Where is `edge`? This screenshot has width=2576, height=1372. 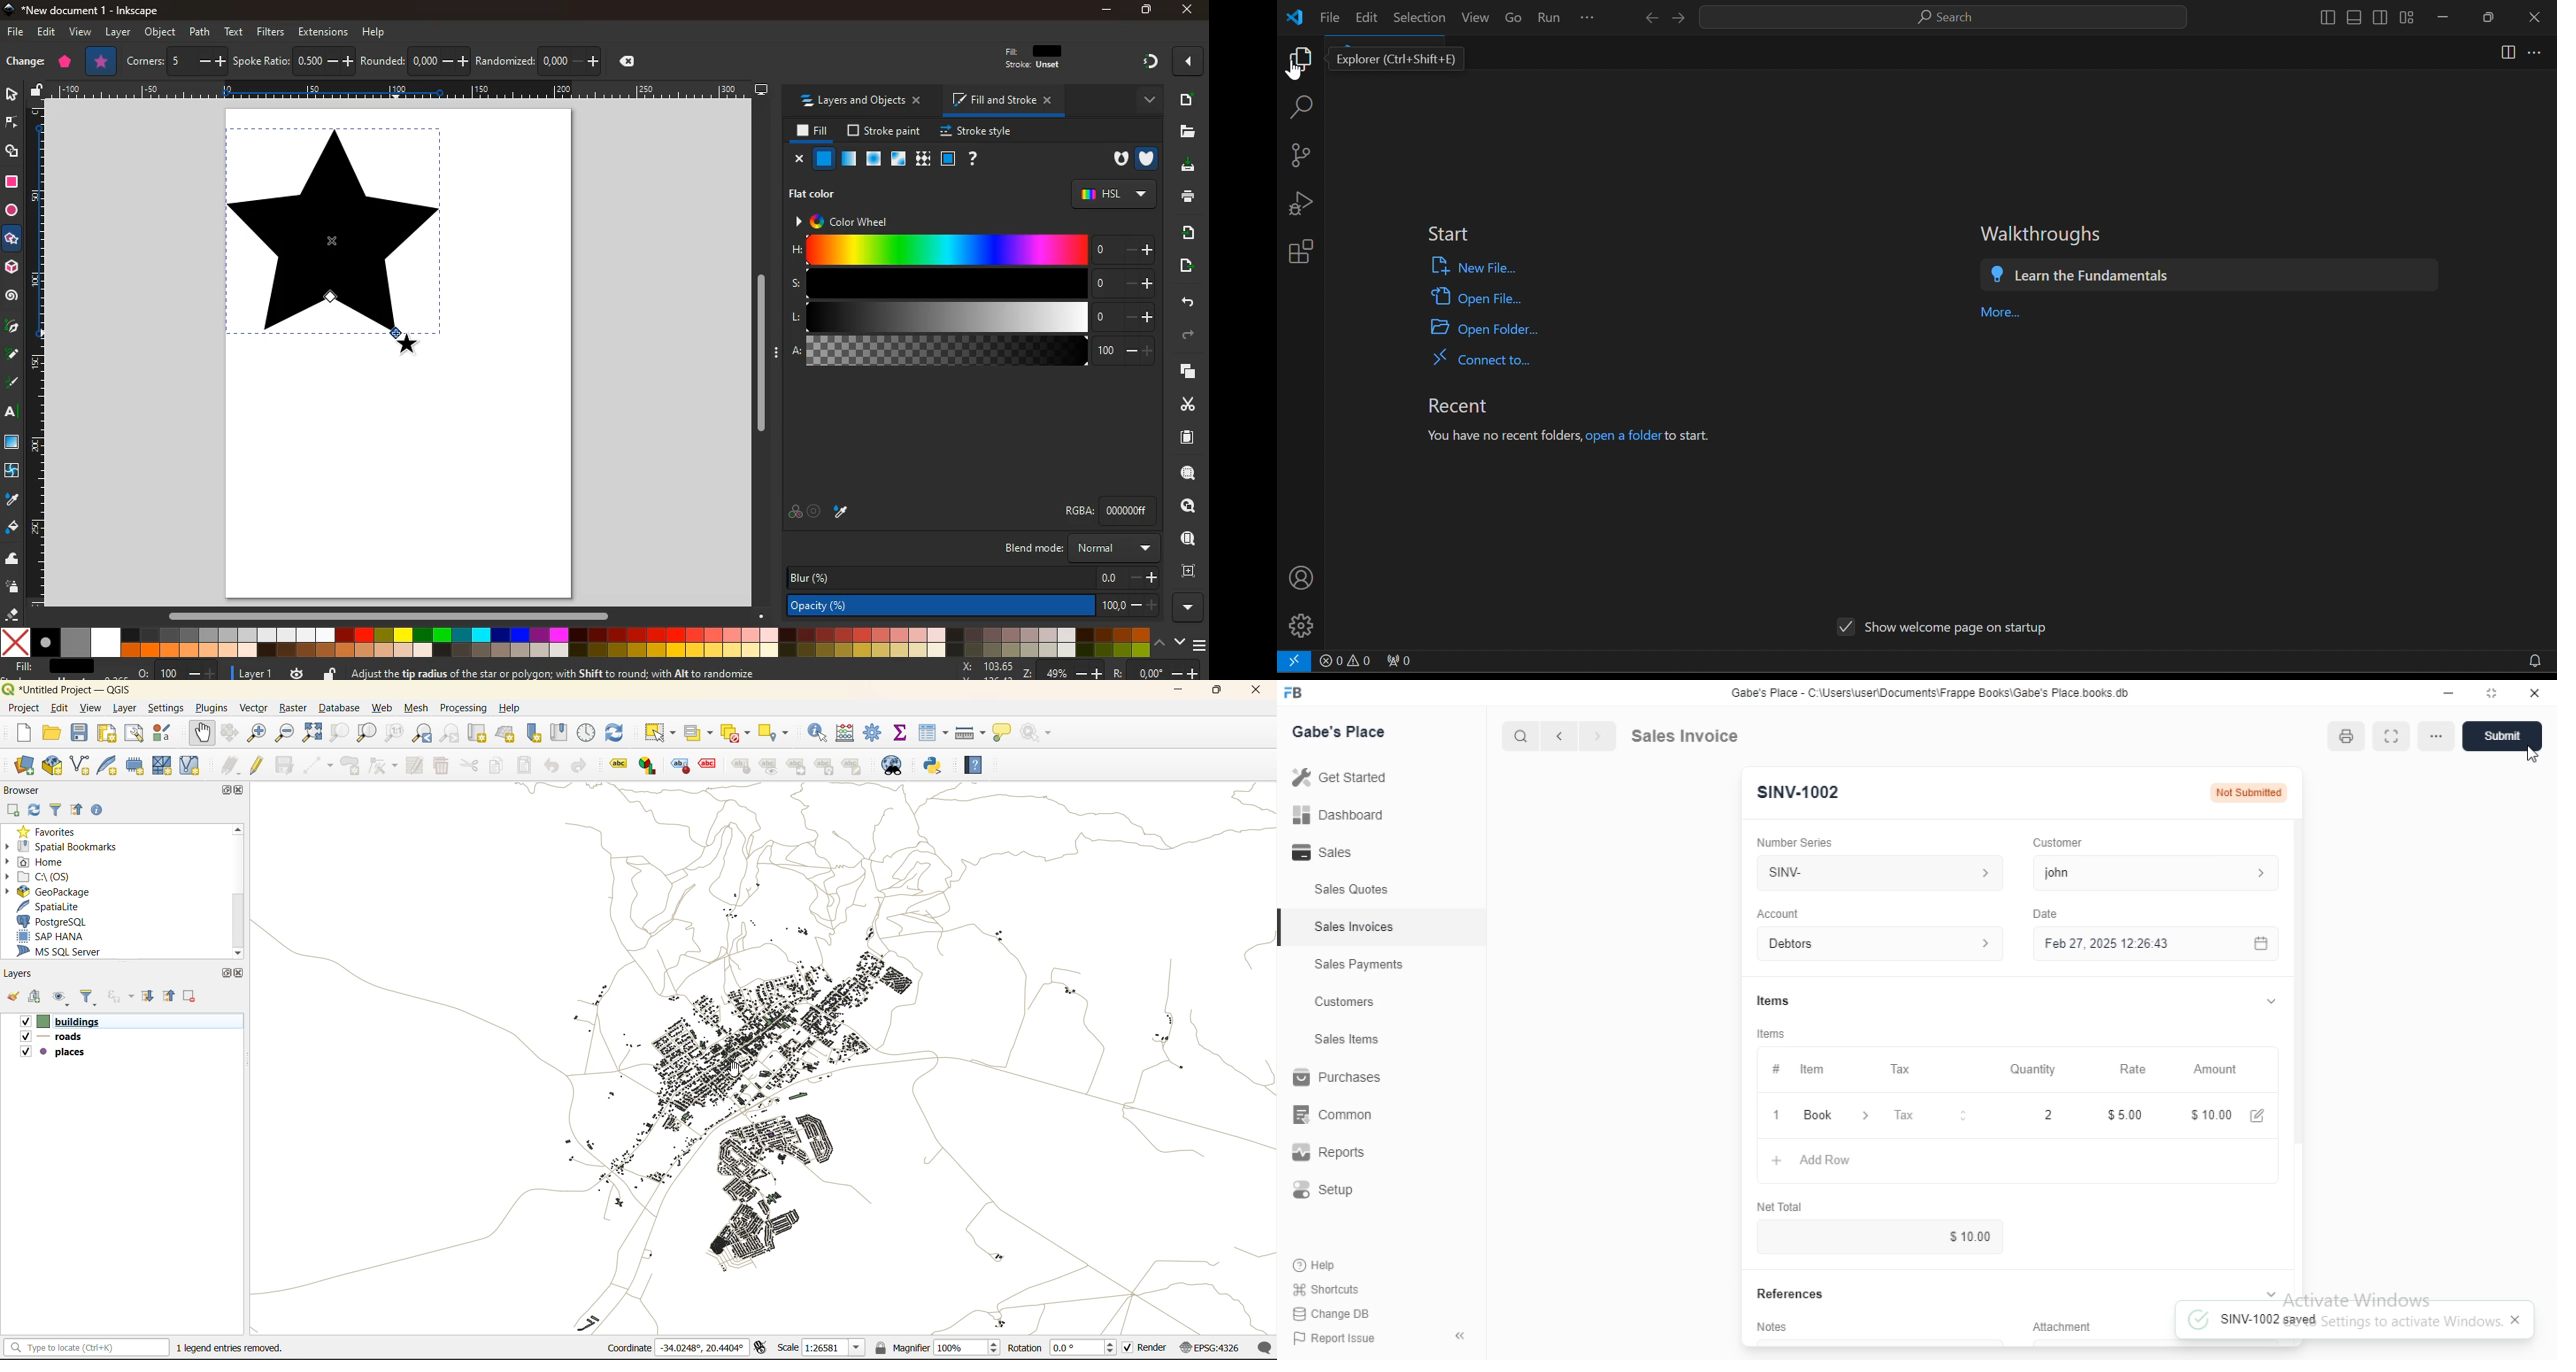 edge is located at coordinates (12, 123).